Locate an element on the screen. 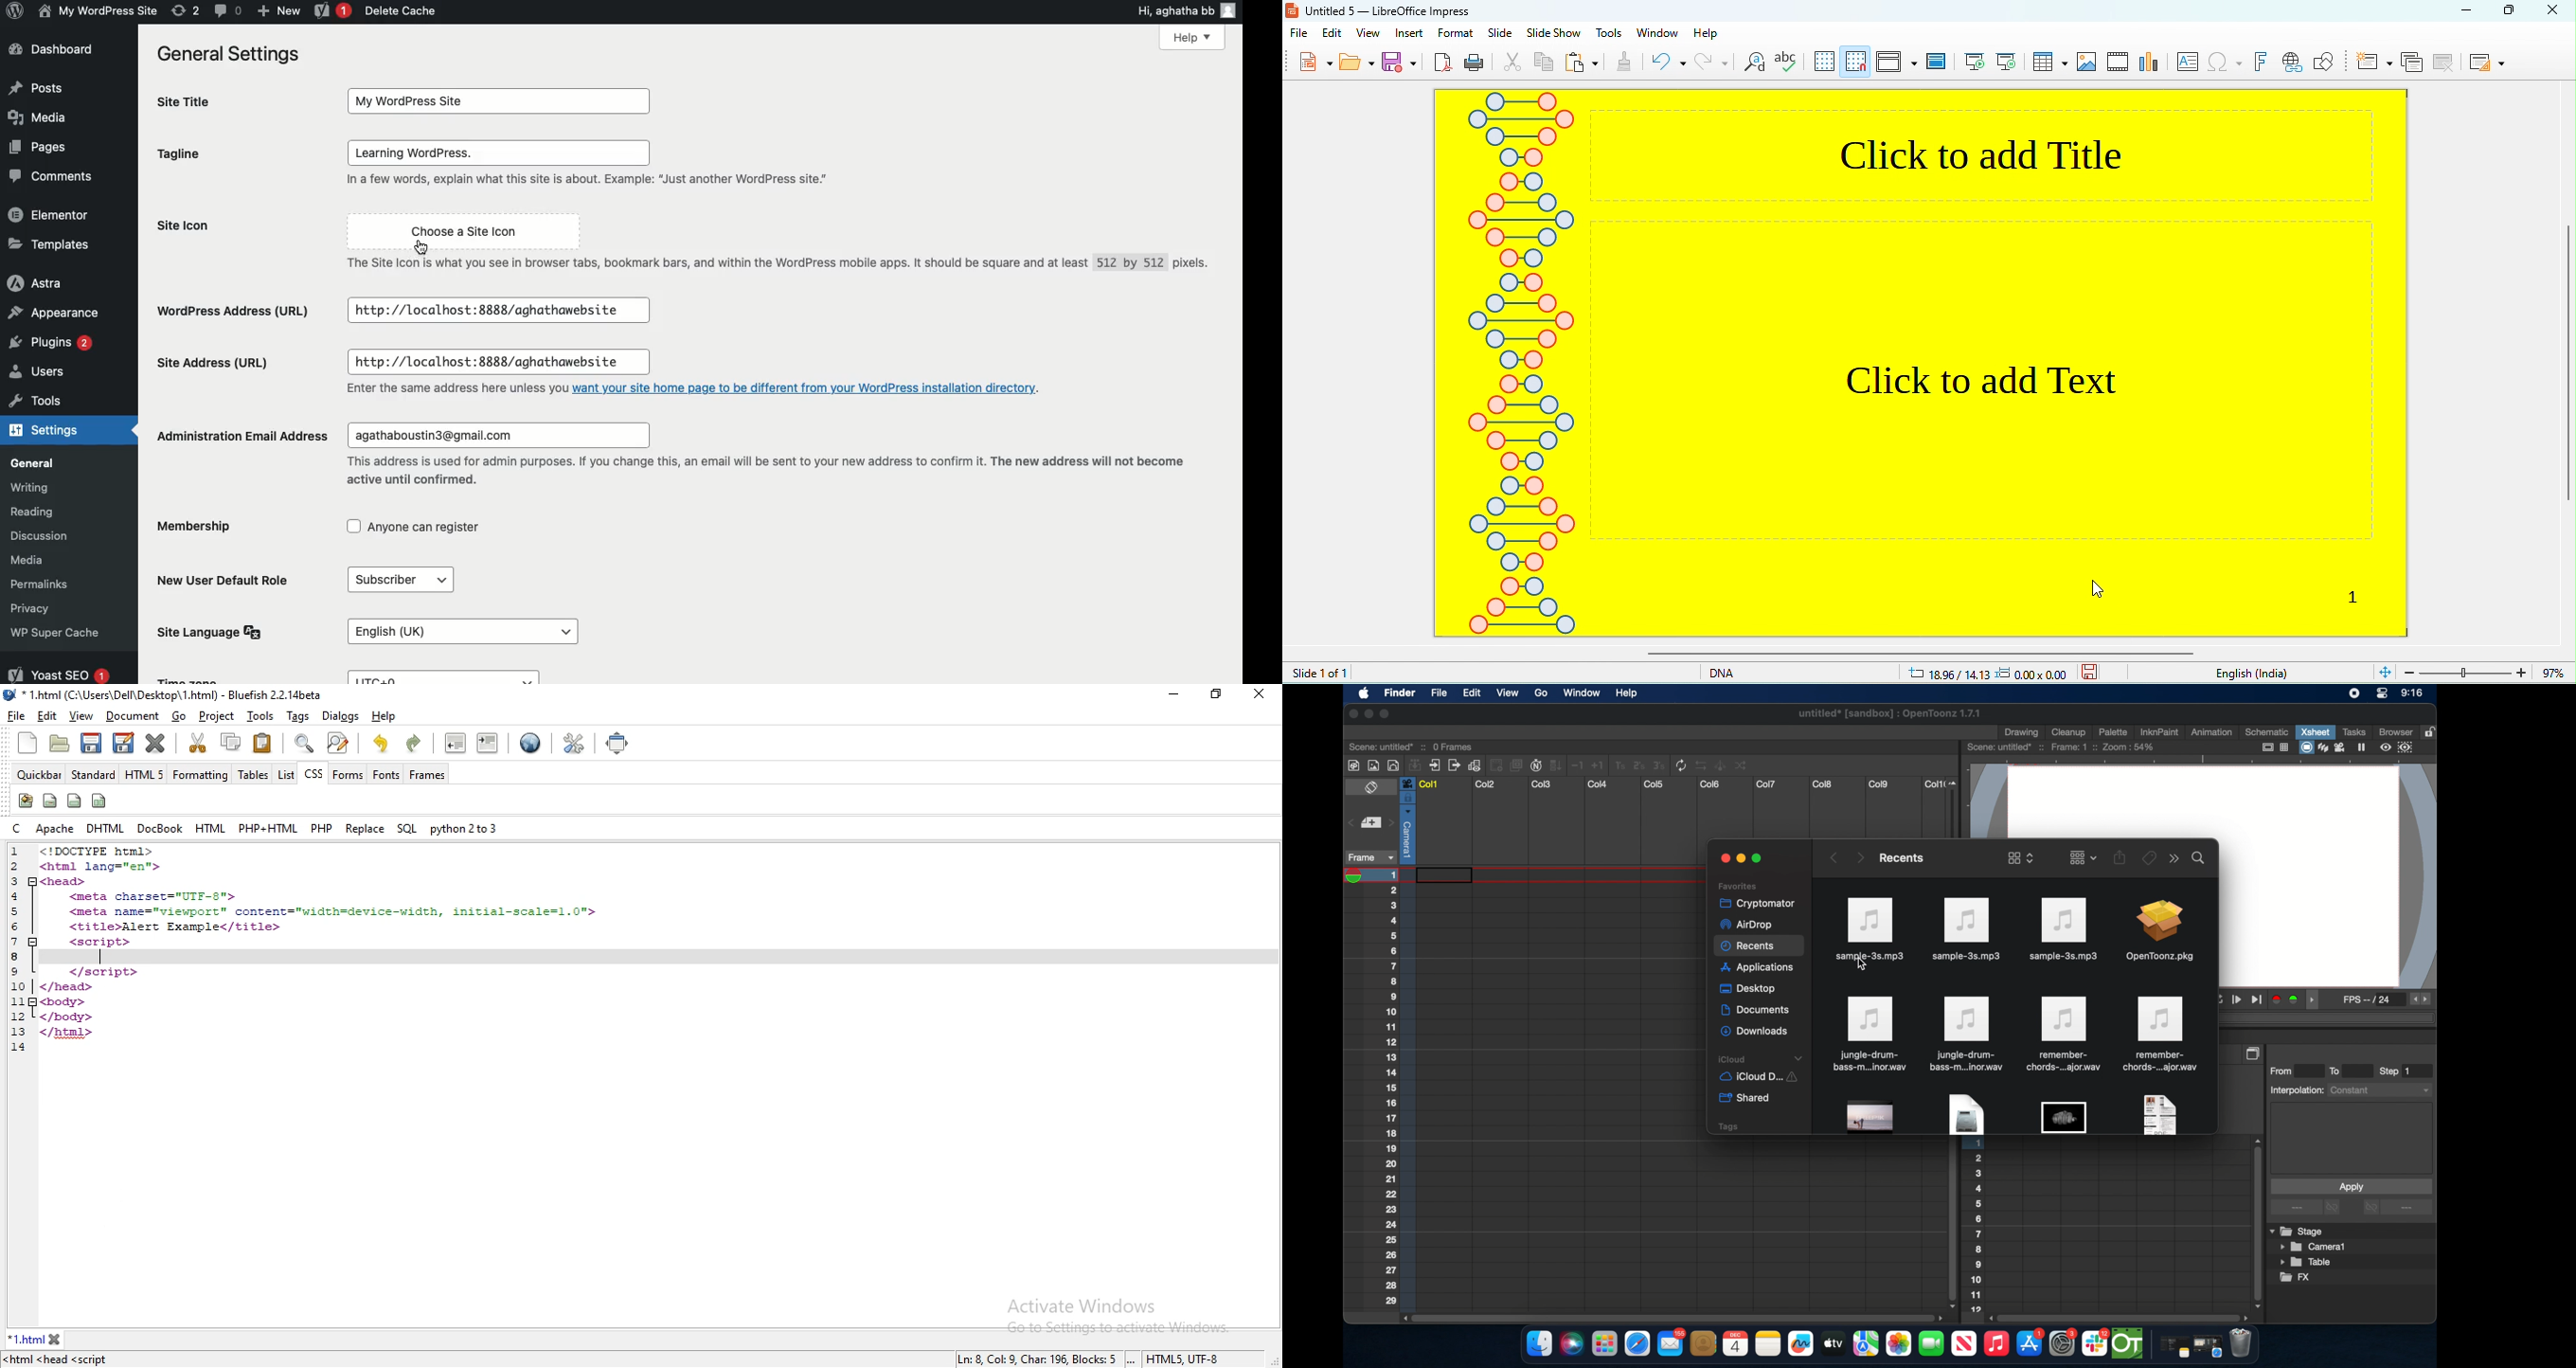  In a few words, explain what this site is about. Example: “Just another WordPress site.” is located at coordinates (586, 183).